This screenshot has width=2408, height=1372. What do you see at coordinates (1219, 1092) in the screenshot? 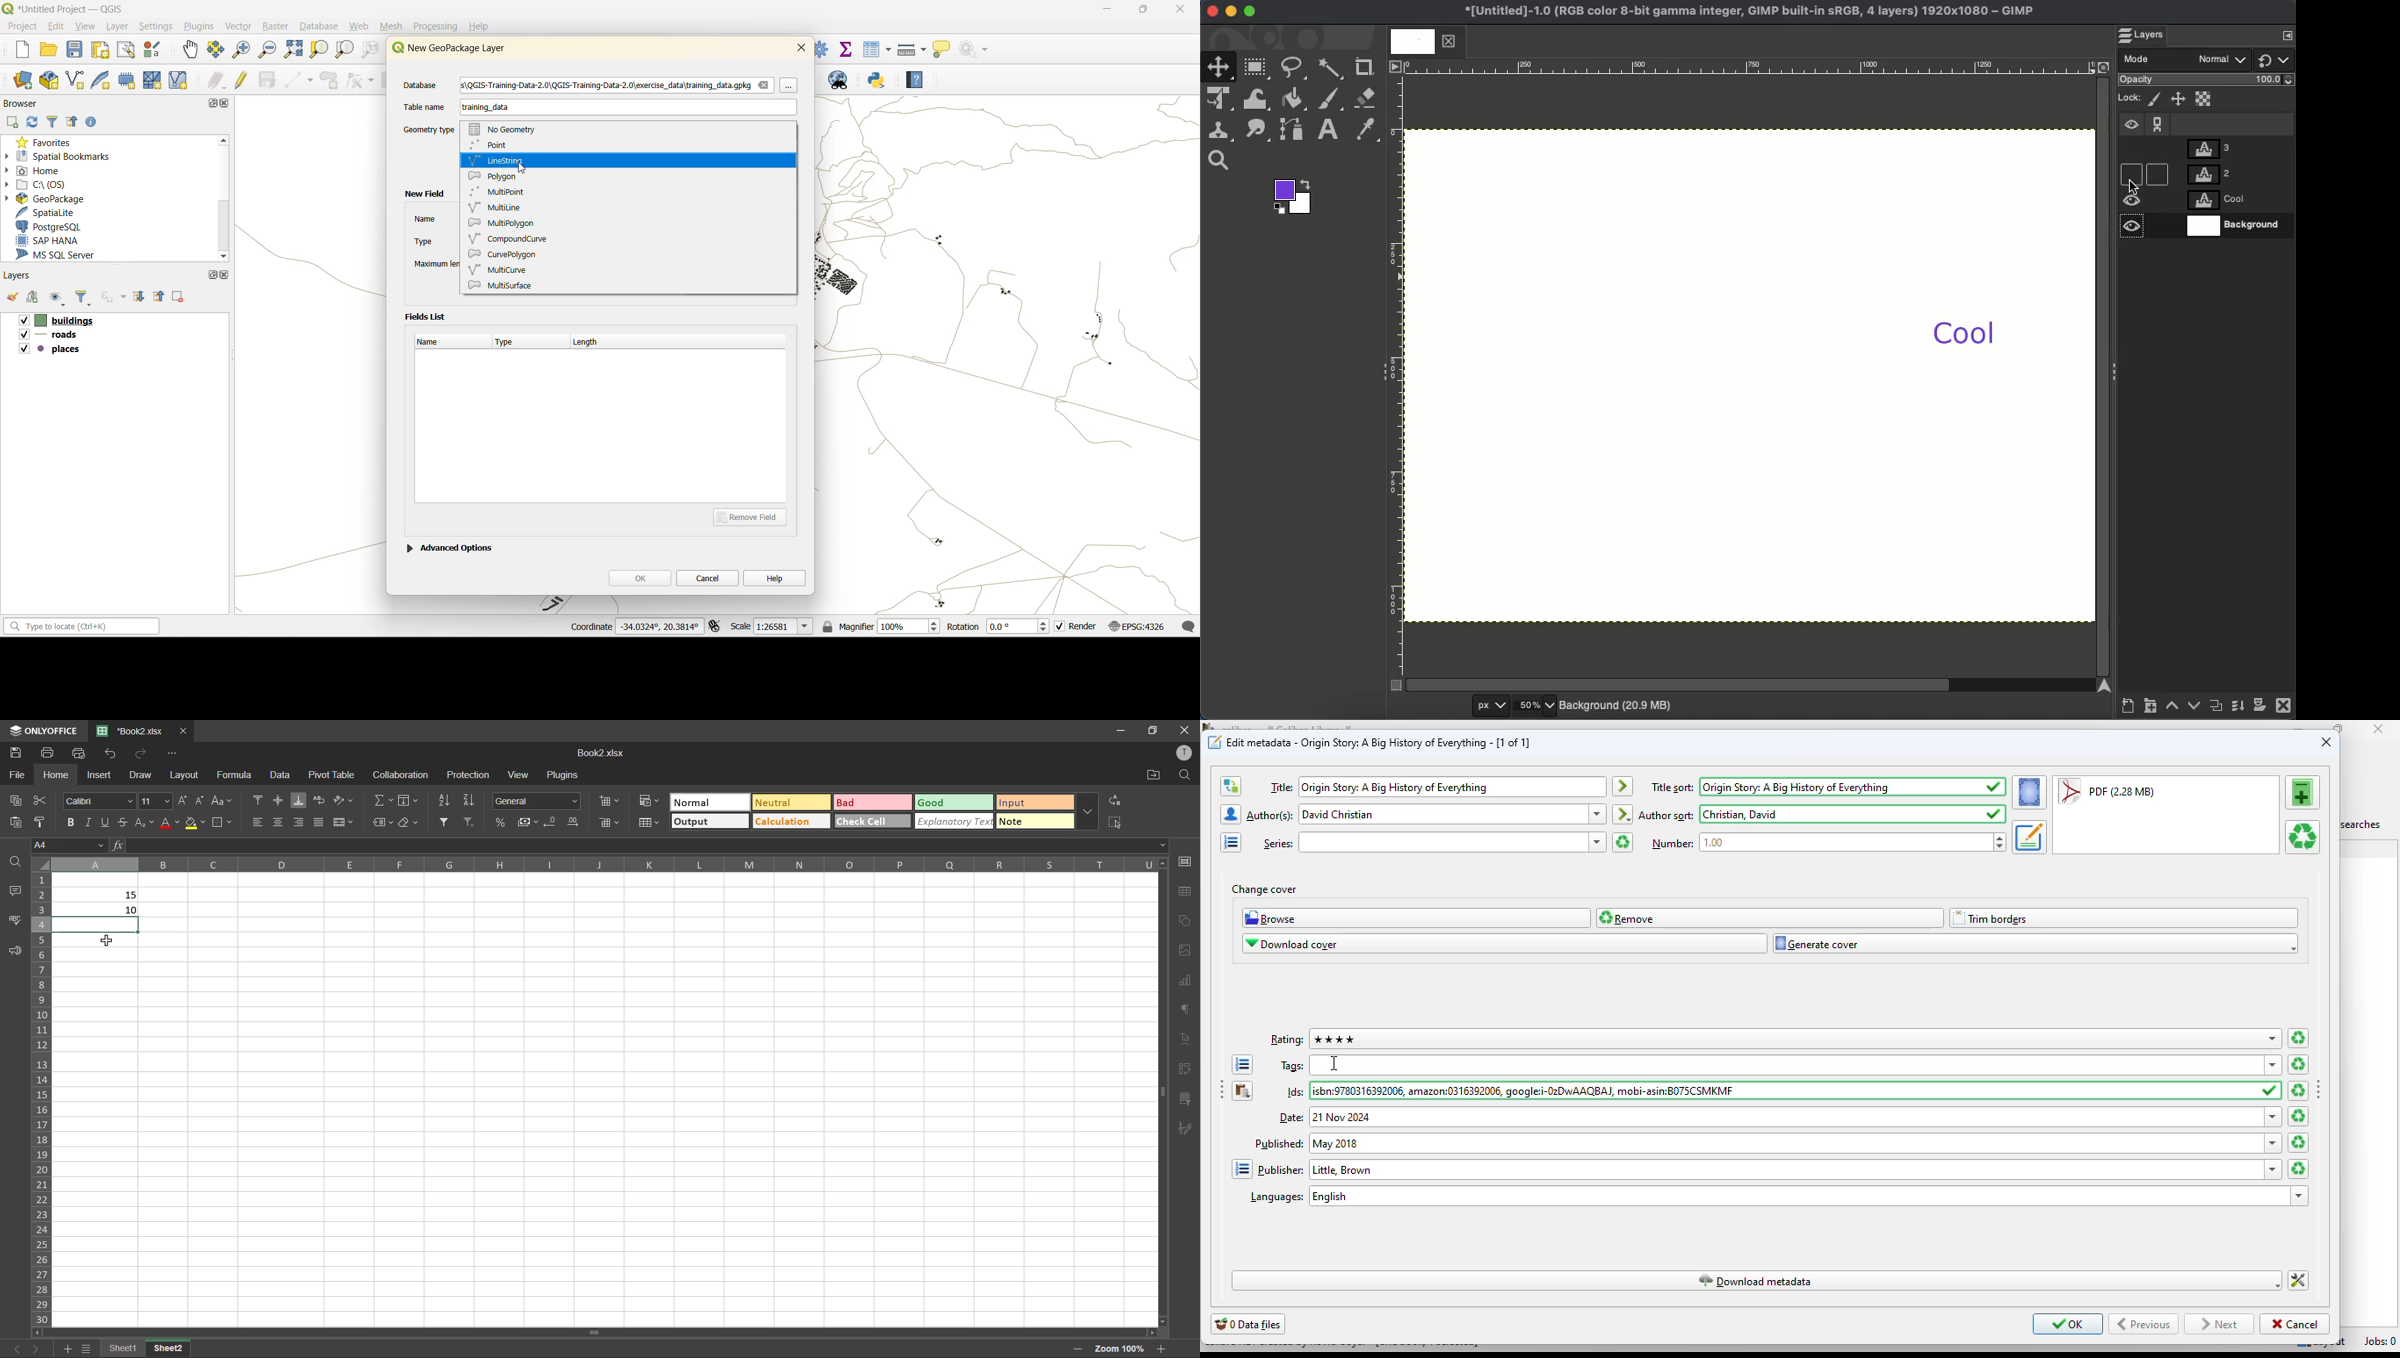
I see `toggle sidebar` at bounding box center [1219, 1092].